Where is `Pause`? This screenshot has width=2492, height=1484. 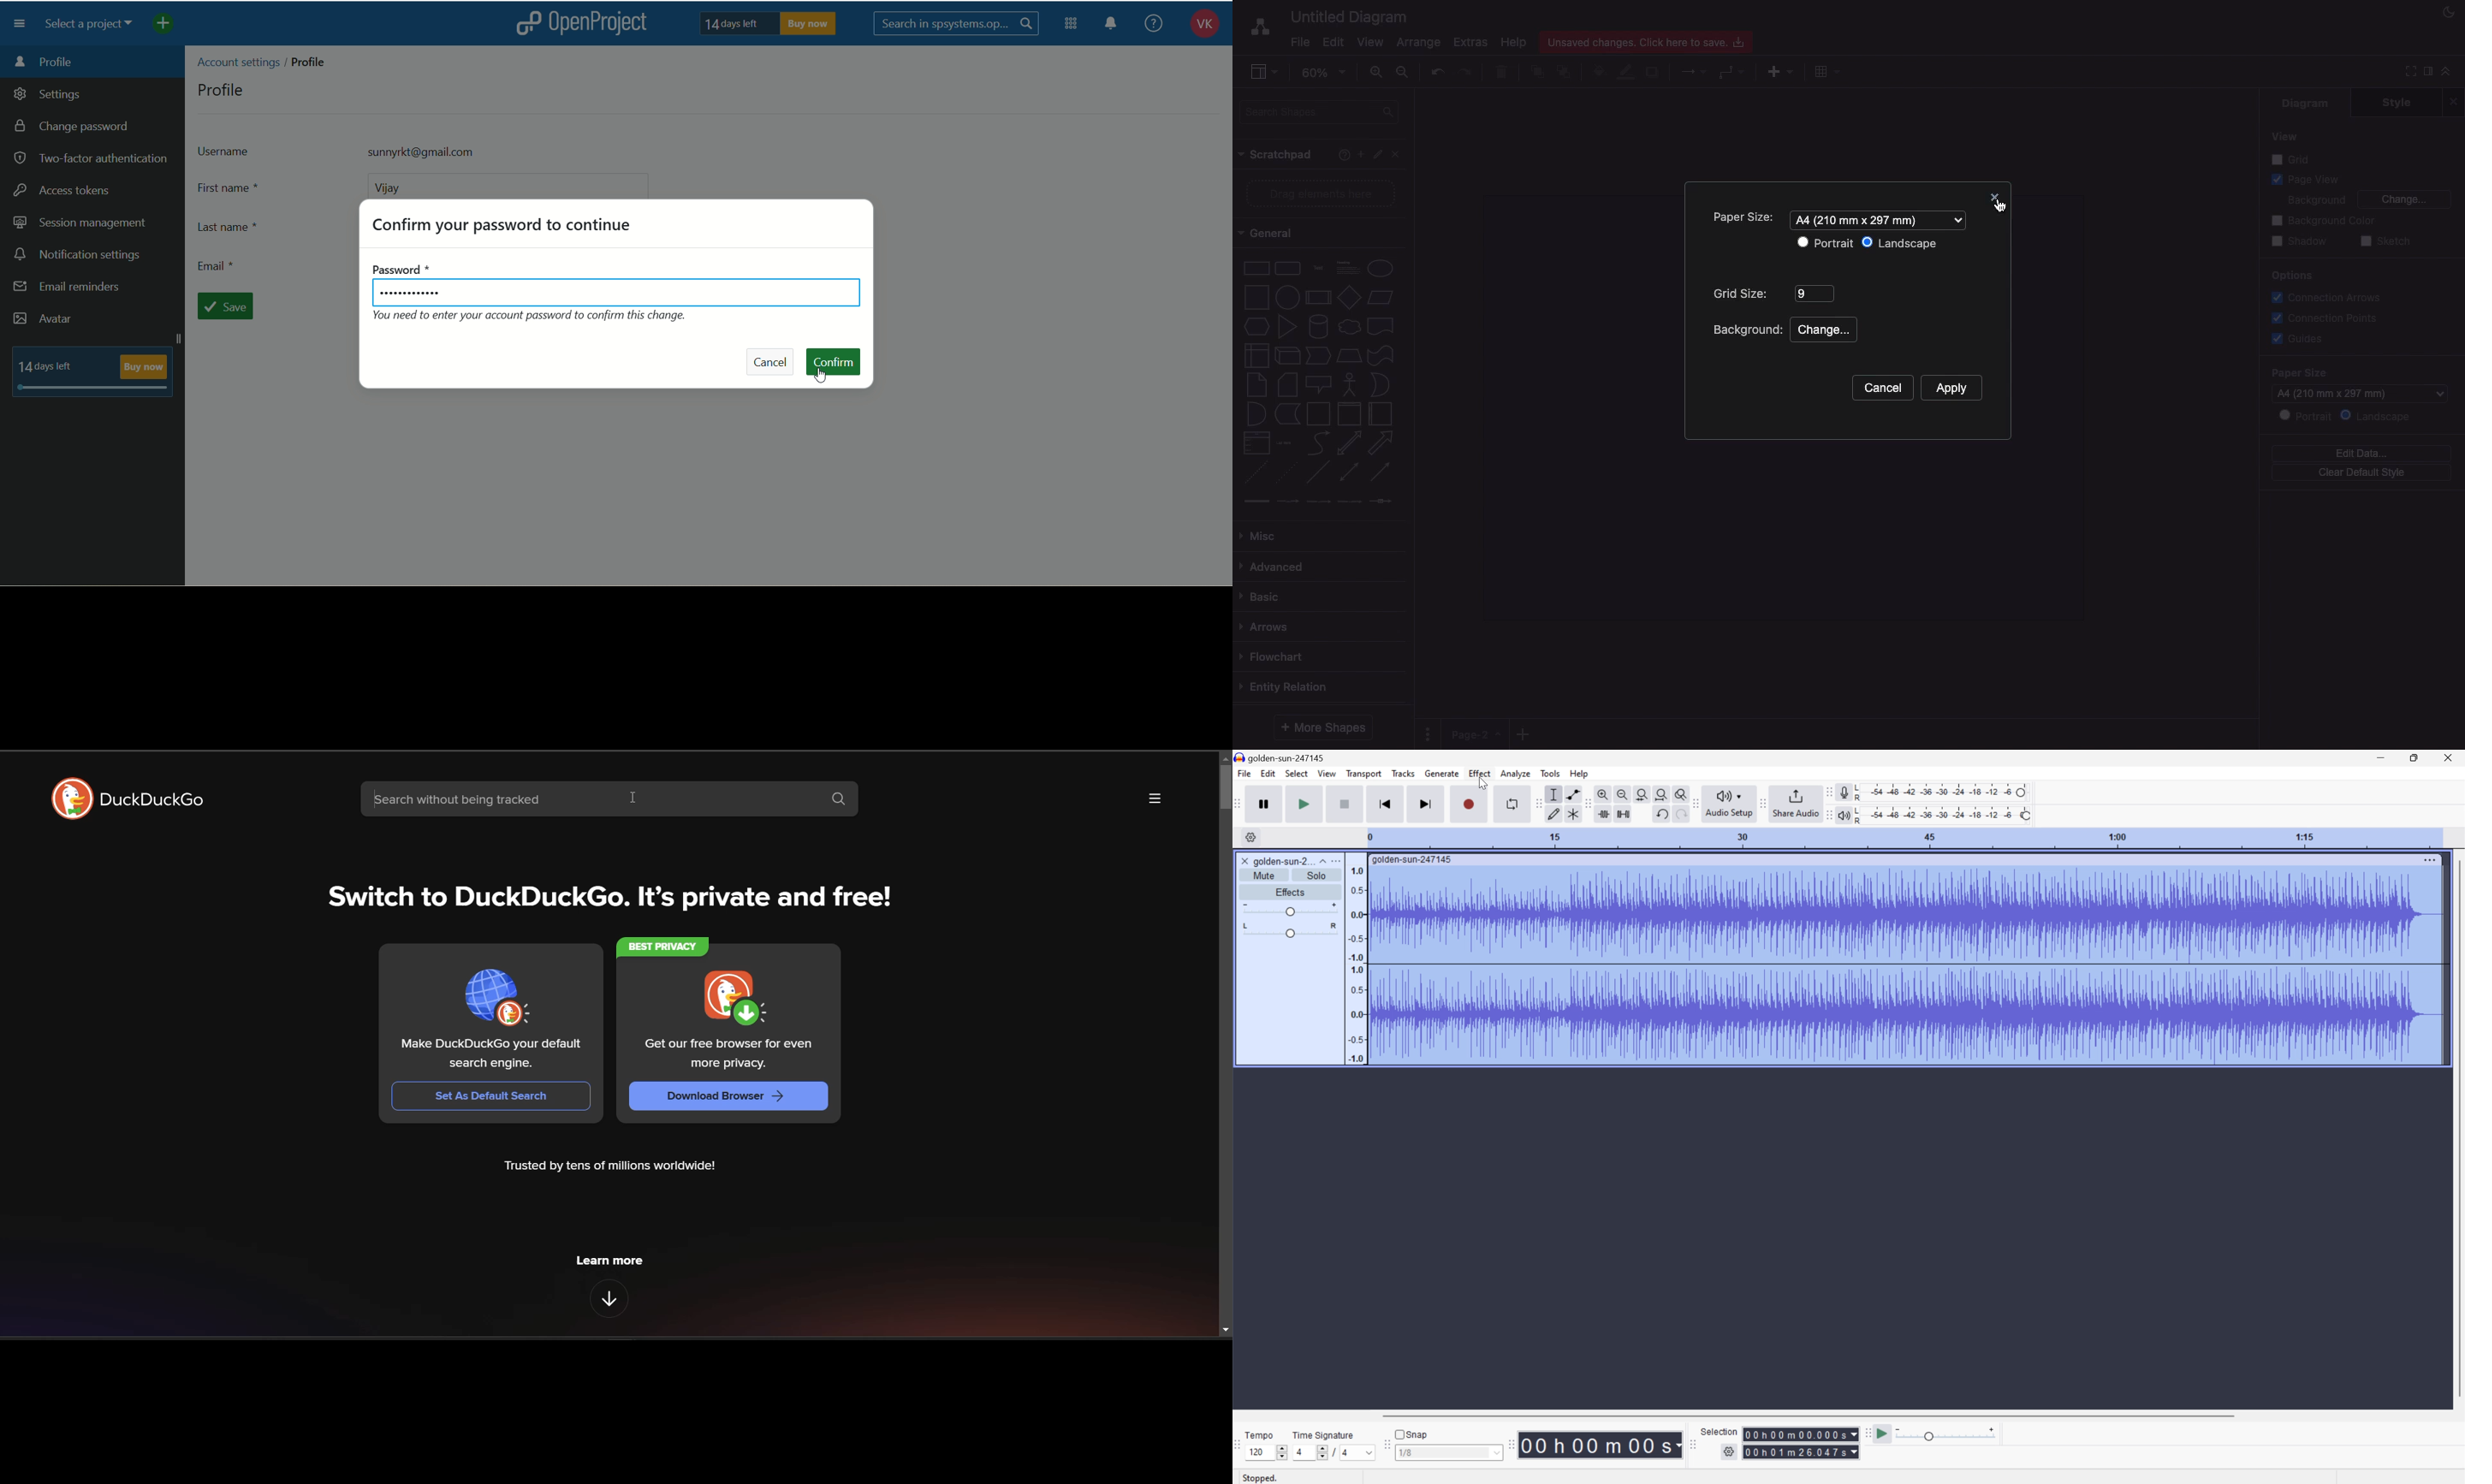
Pause is located at coordinates (1266, 803).